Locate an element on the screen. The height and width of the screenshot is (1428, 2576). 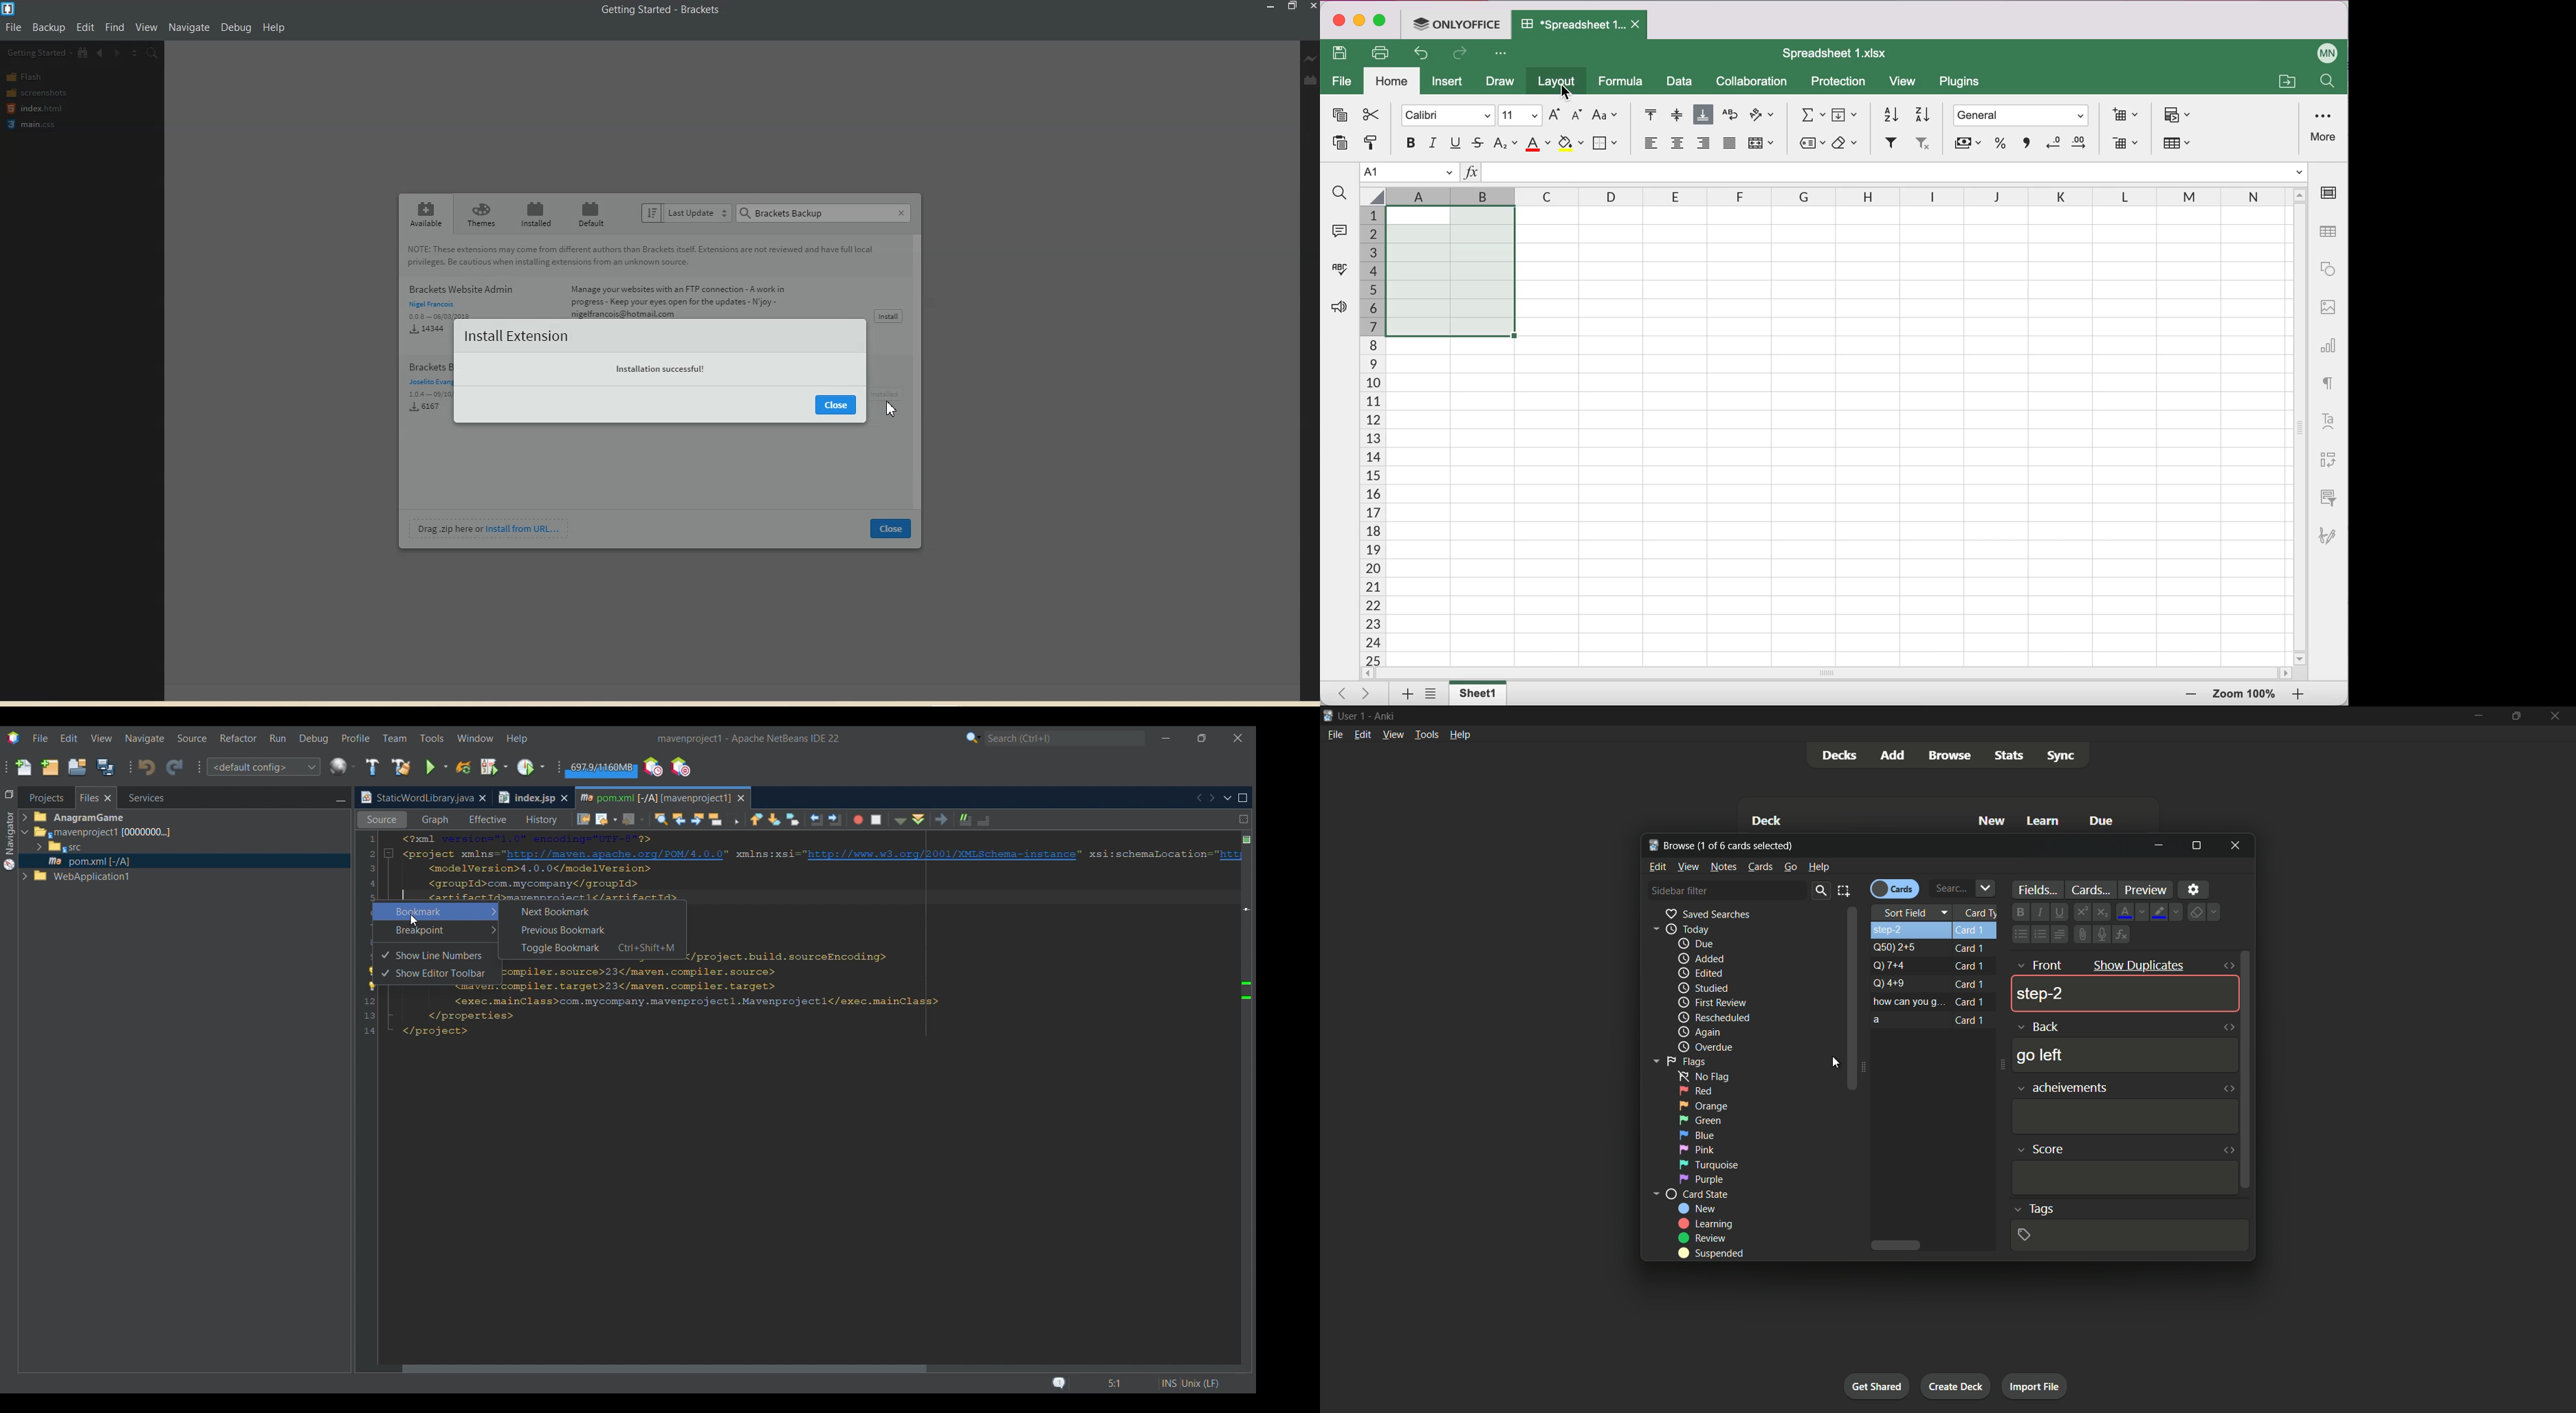
Scroll to first sheet is located at coordinates (1339, 690).